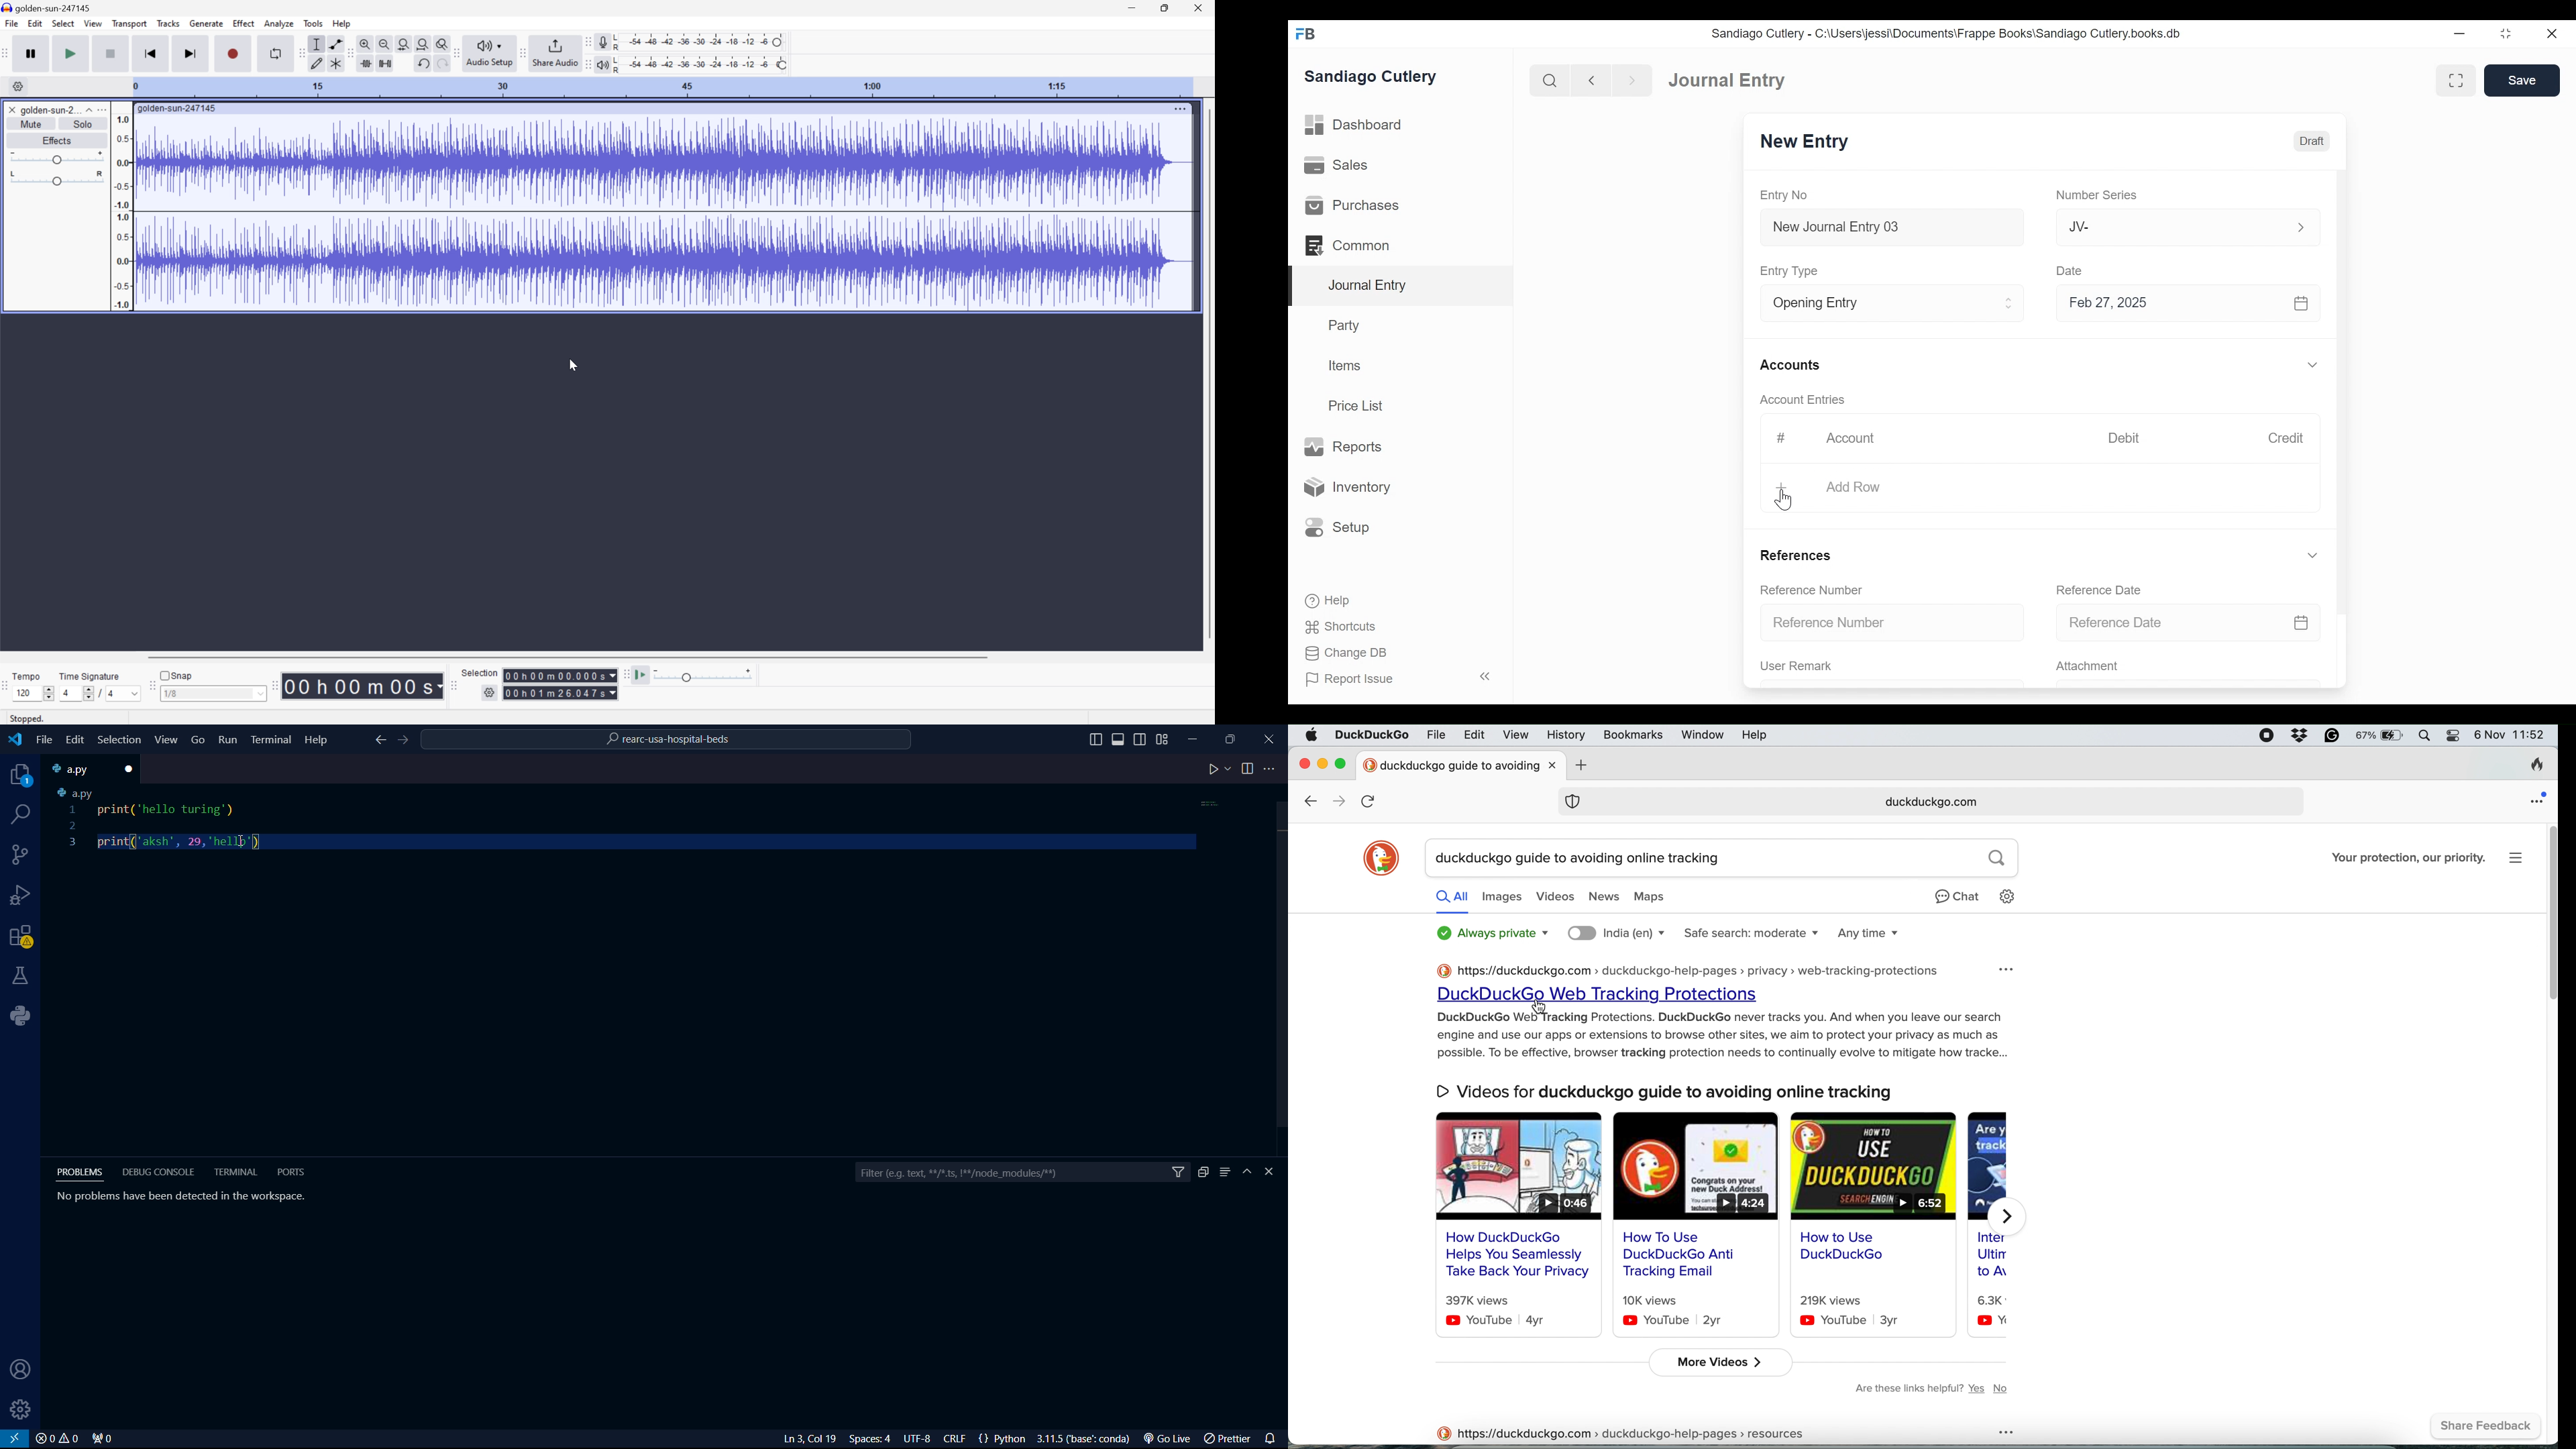 The width and height of the screenshot is (2576, 1456). I want to click on Report Issue, so click(1350, 680).